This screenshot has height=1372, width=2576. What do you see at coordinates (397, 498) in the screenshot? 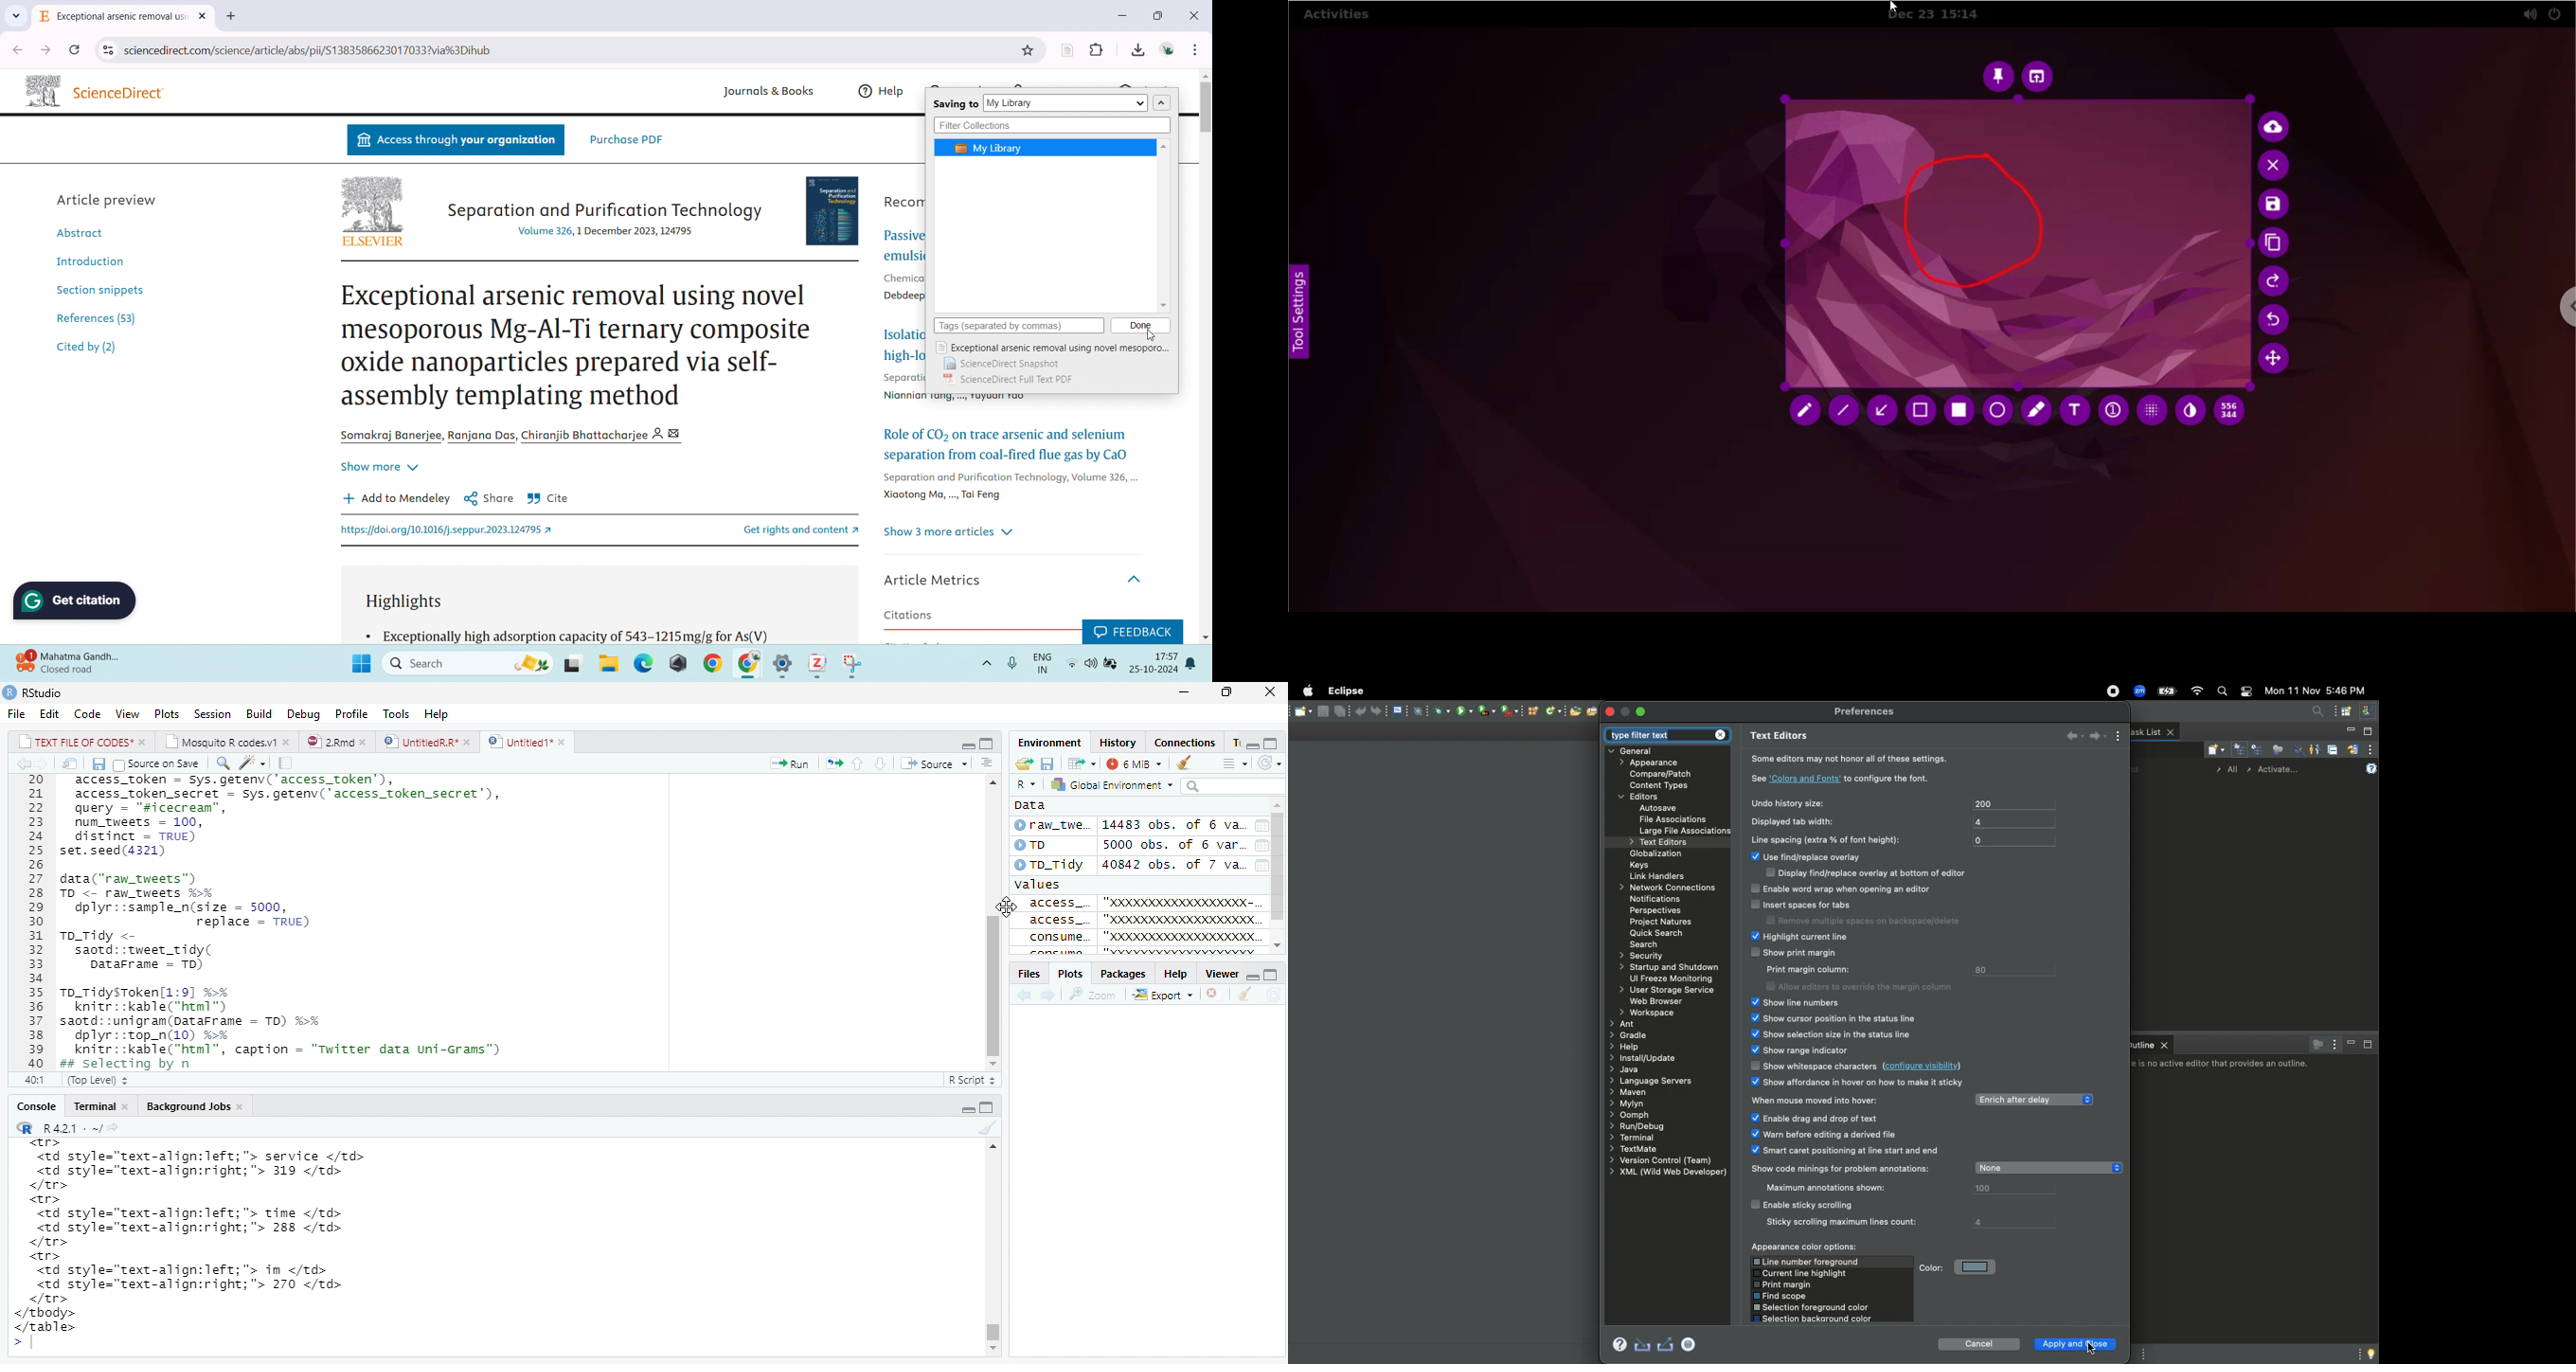
I see `Add to Mendeley` at bounding box center [397, 498].